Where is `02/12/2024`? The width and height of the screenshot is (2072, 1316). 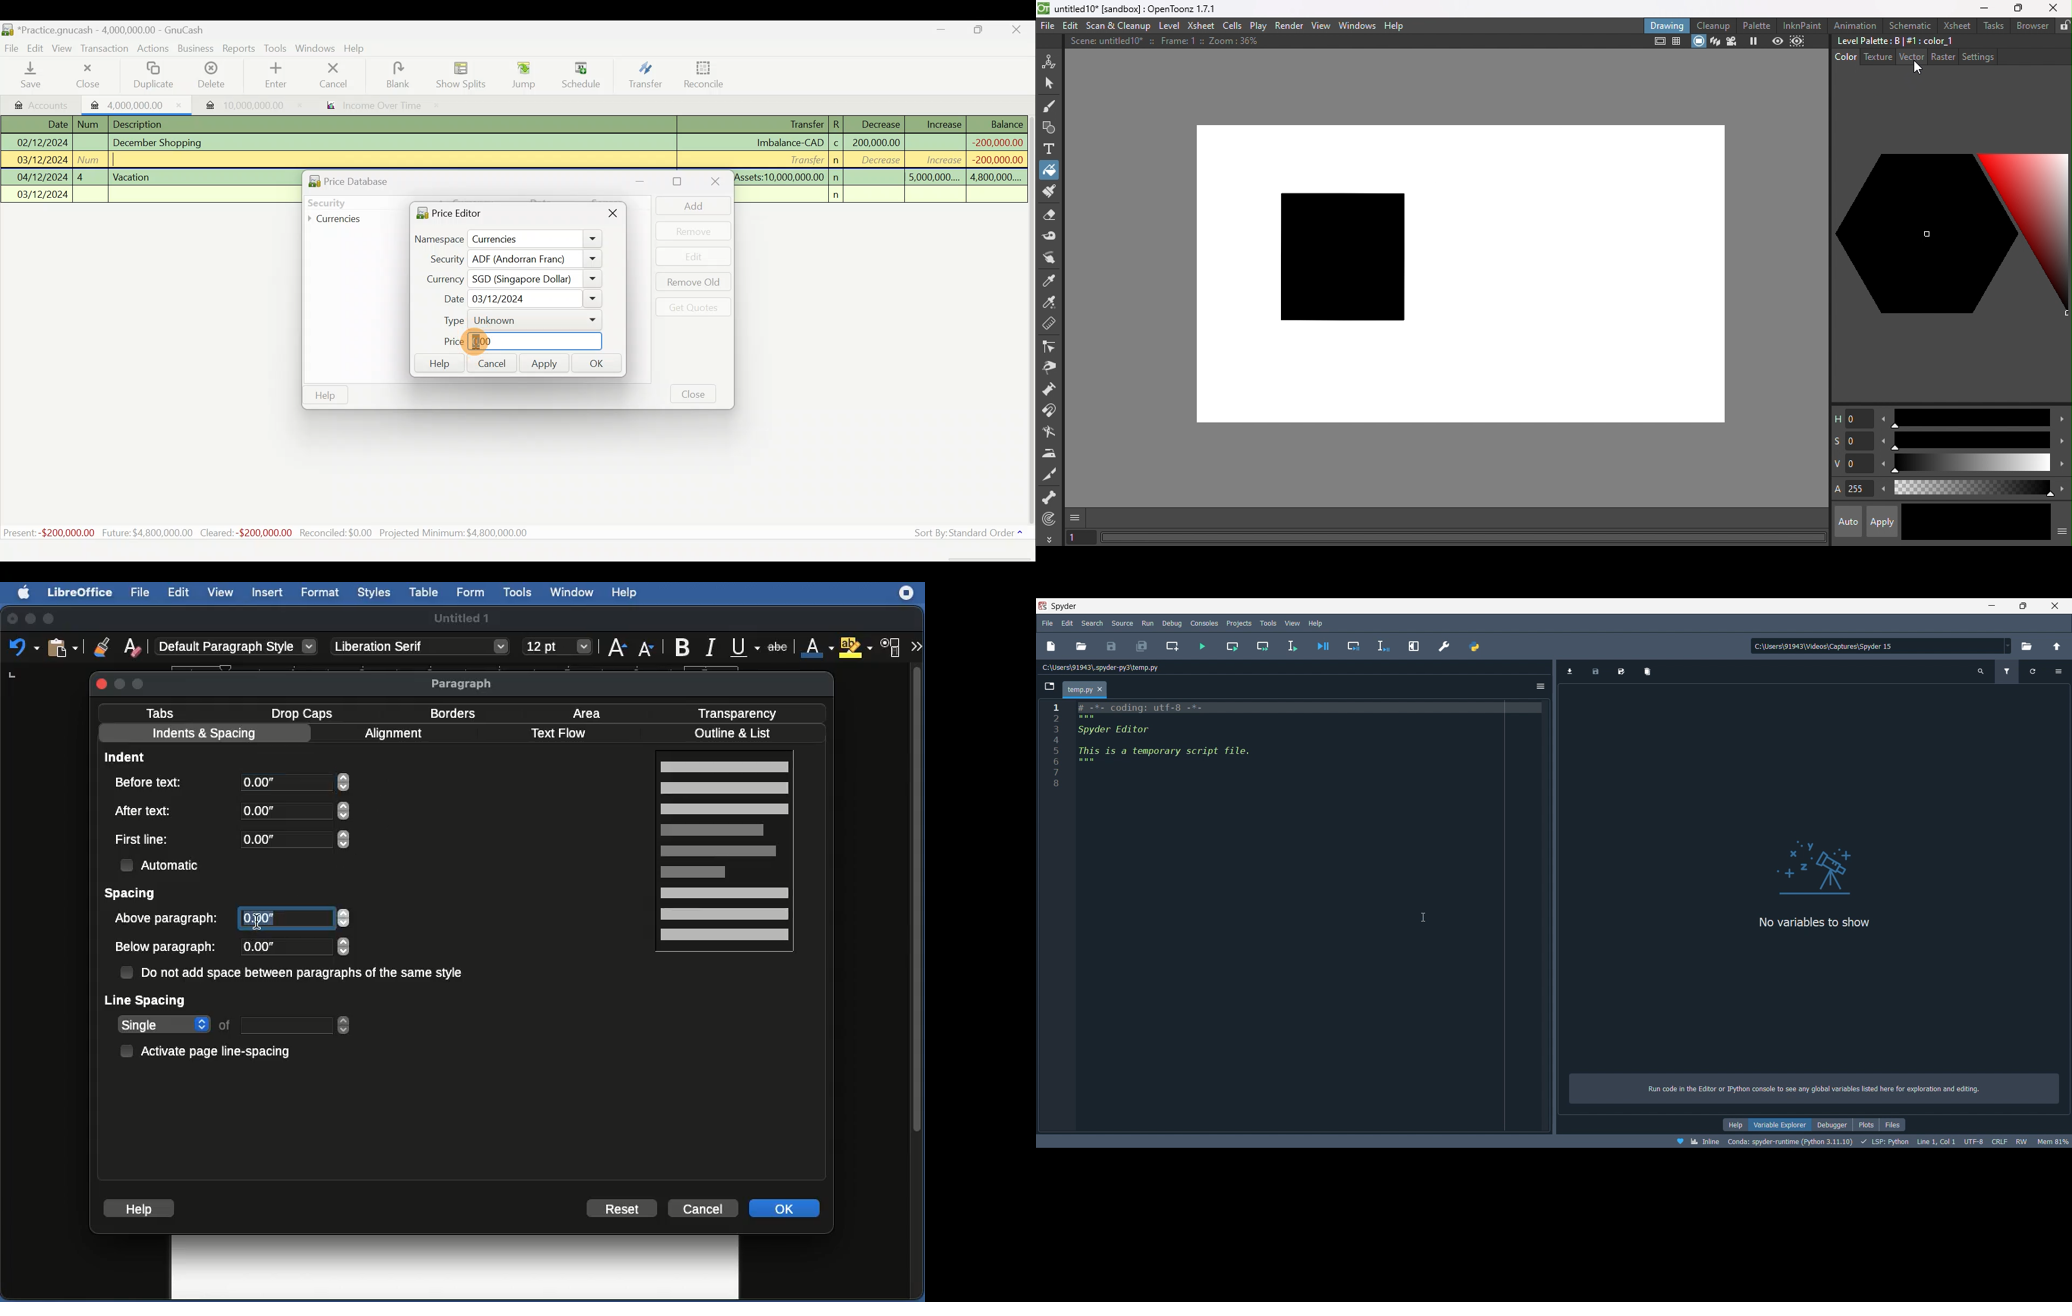 02/12/2024 is located at coordinates (41, 141).